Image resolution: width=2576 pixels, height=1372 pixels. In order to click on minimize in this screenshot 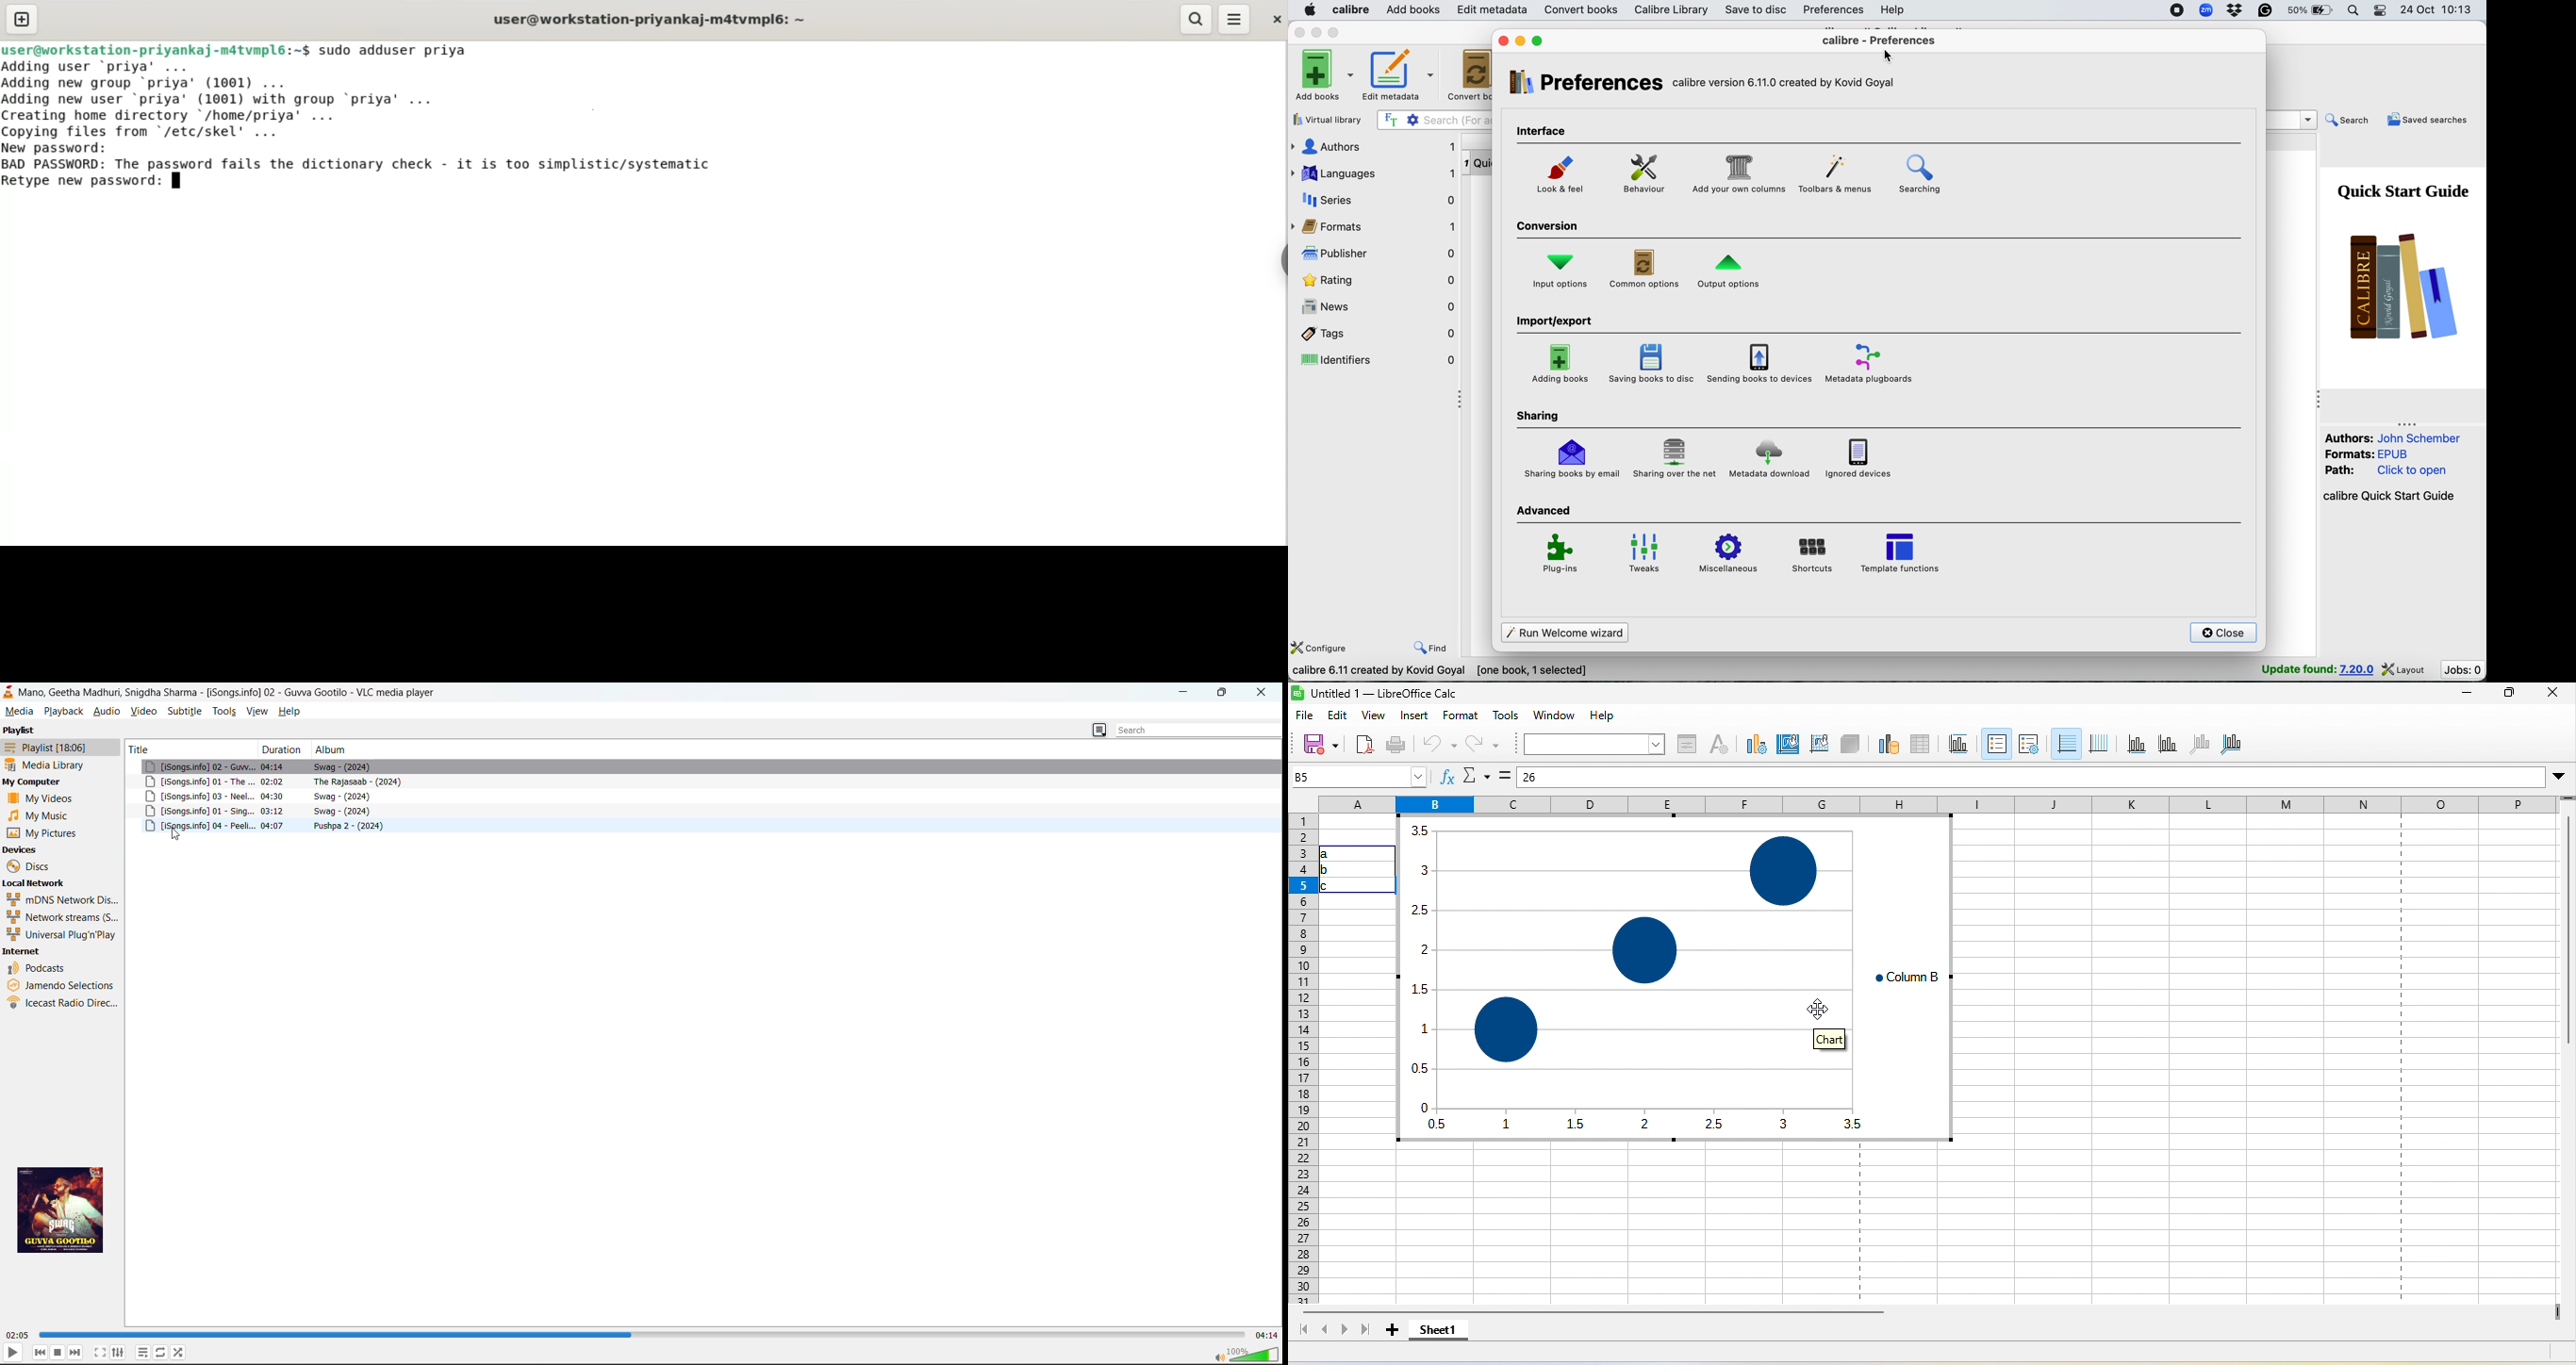, I will do `click(2461, 695)`.